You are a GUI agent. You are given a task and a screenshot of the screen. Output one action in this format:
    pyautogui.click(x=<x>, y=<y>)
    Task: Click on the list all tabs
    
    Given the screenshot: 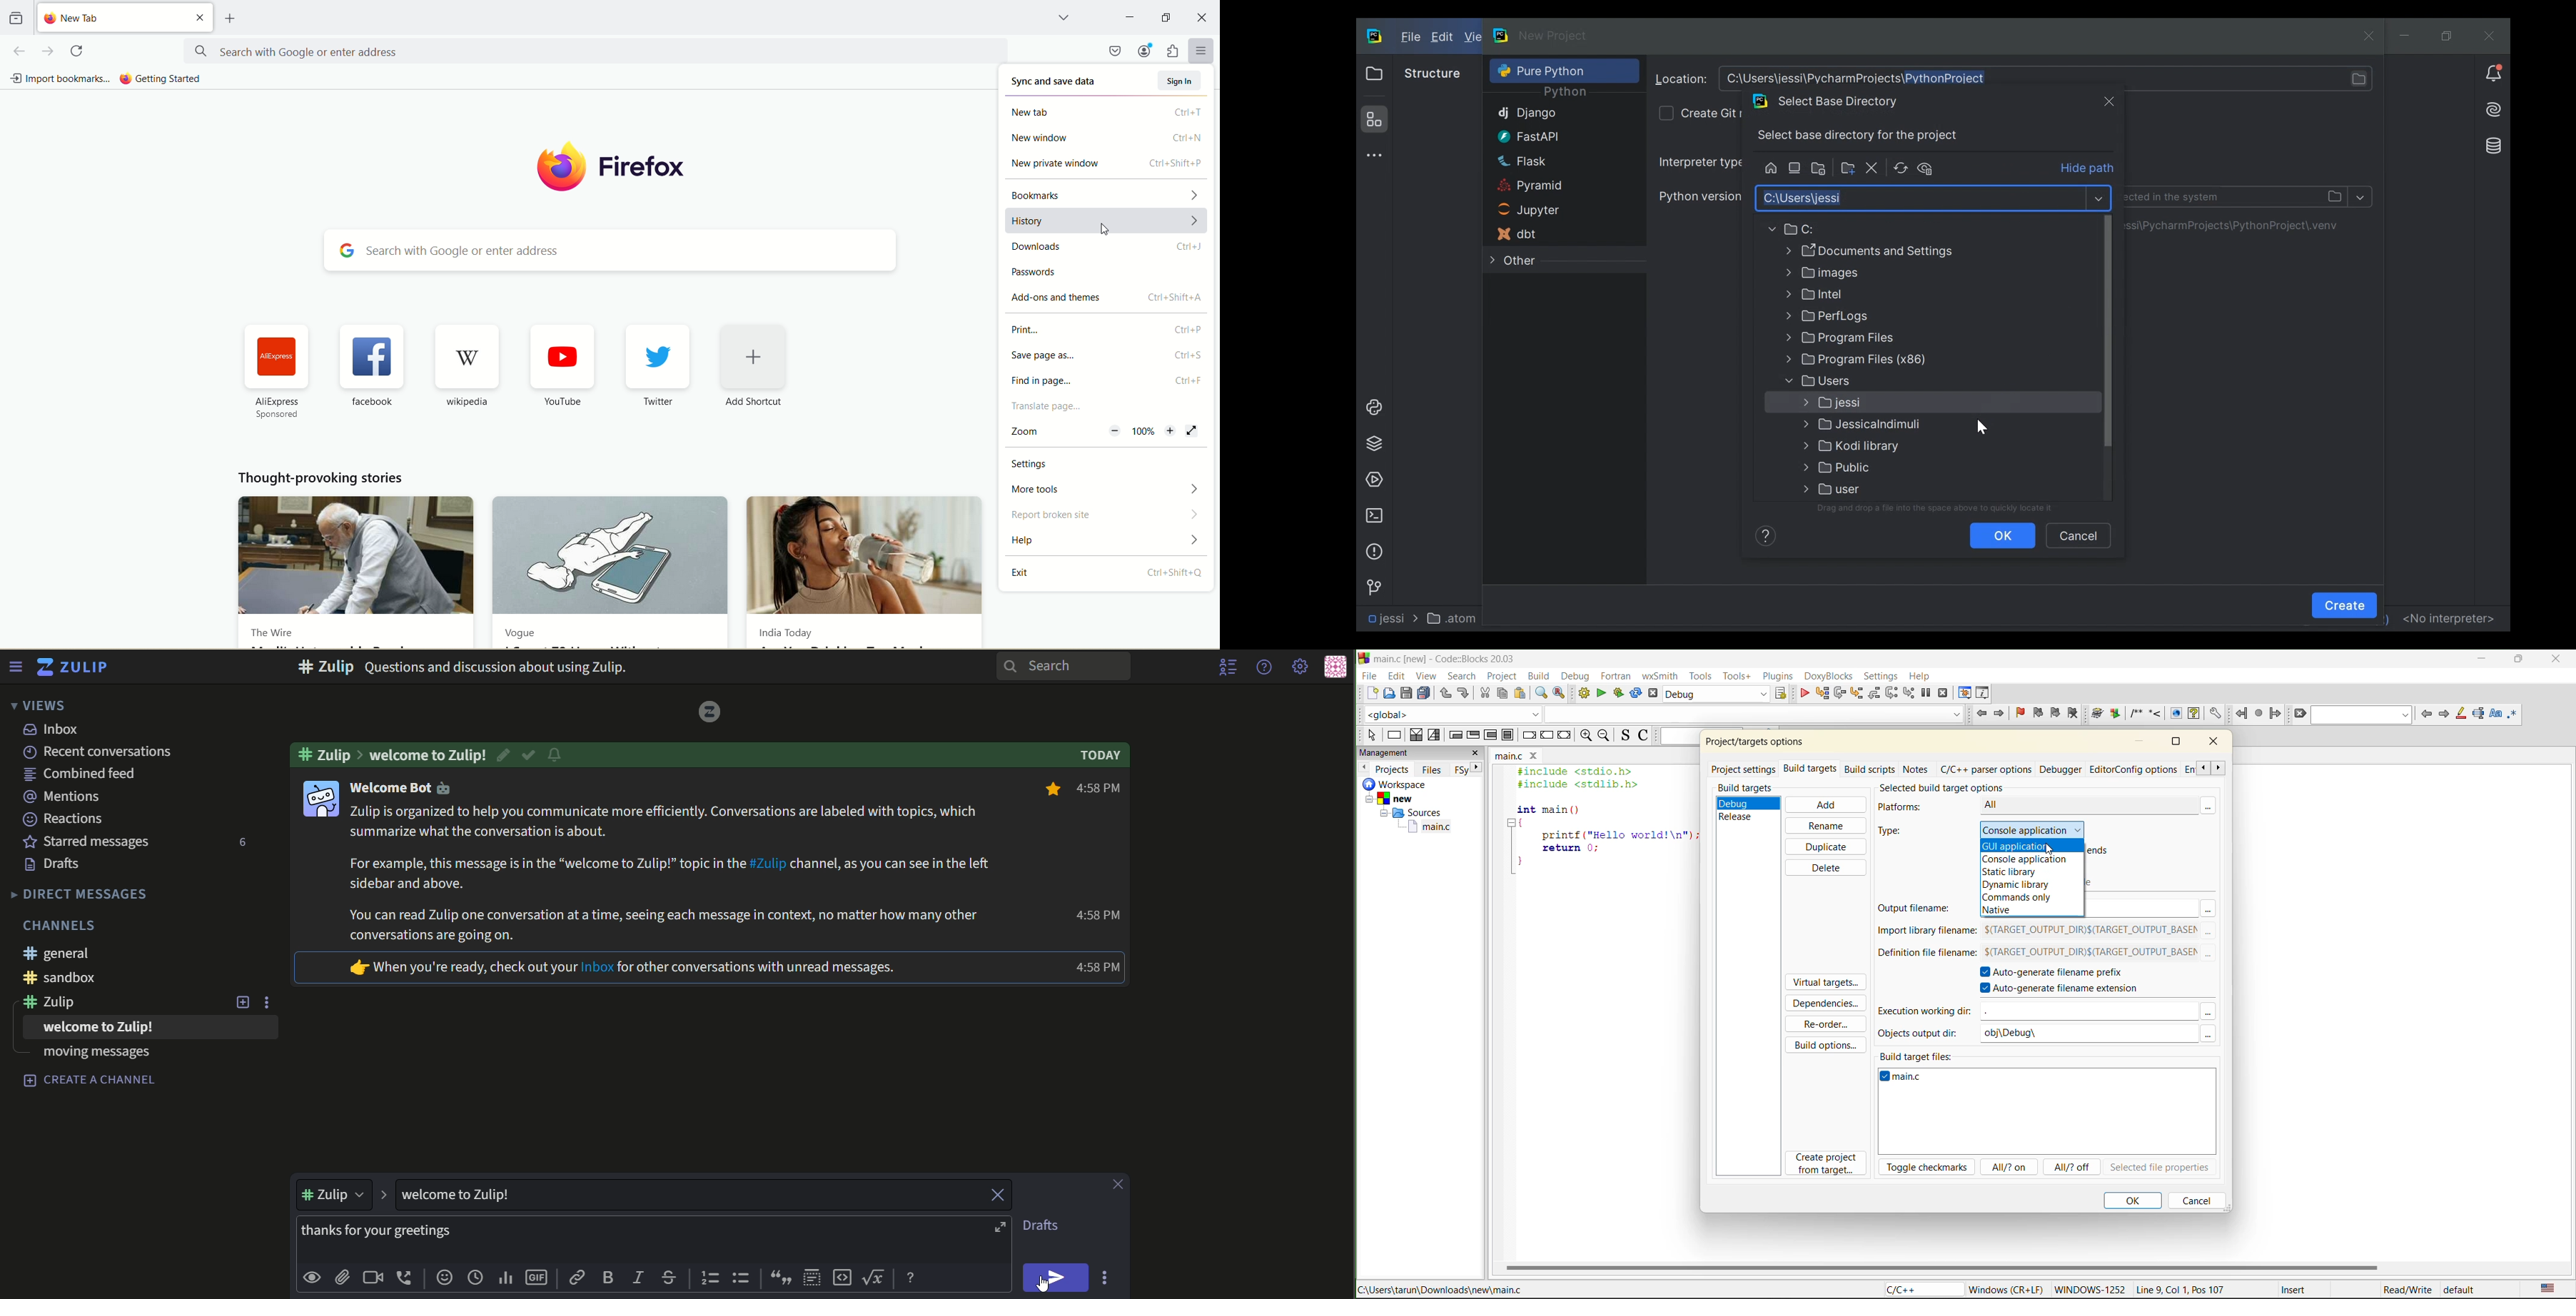 What is the action you would take?
    pyautogui.click(x=1061, y=17)
    